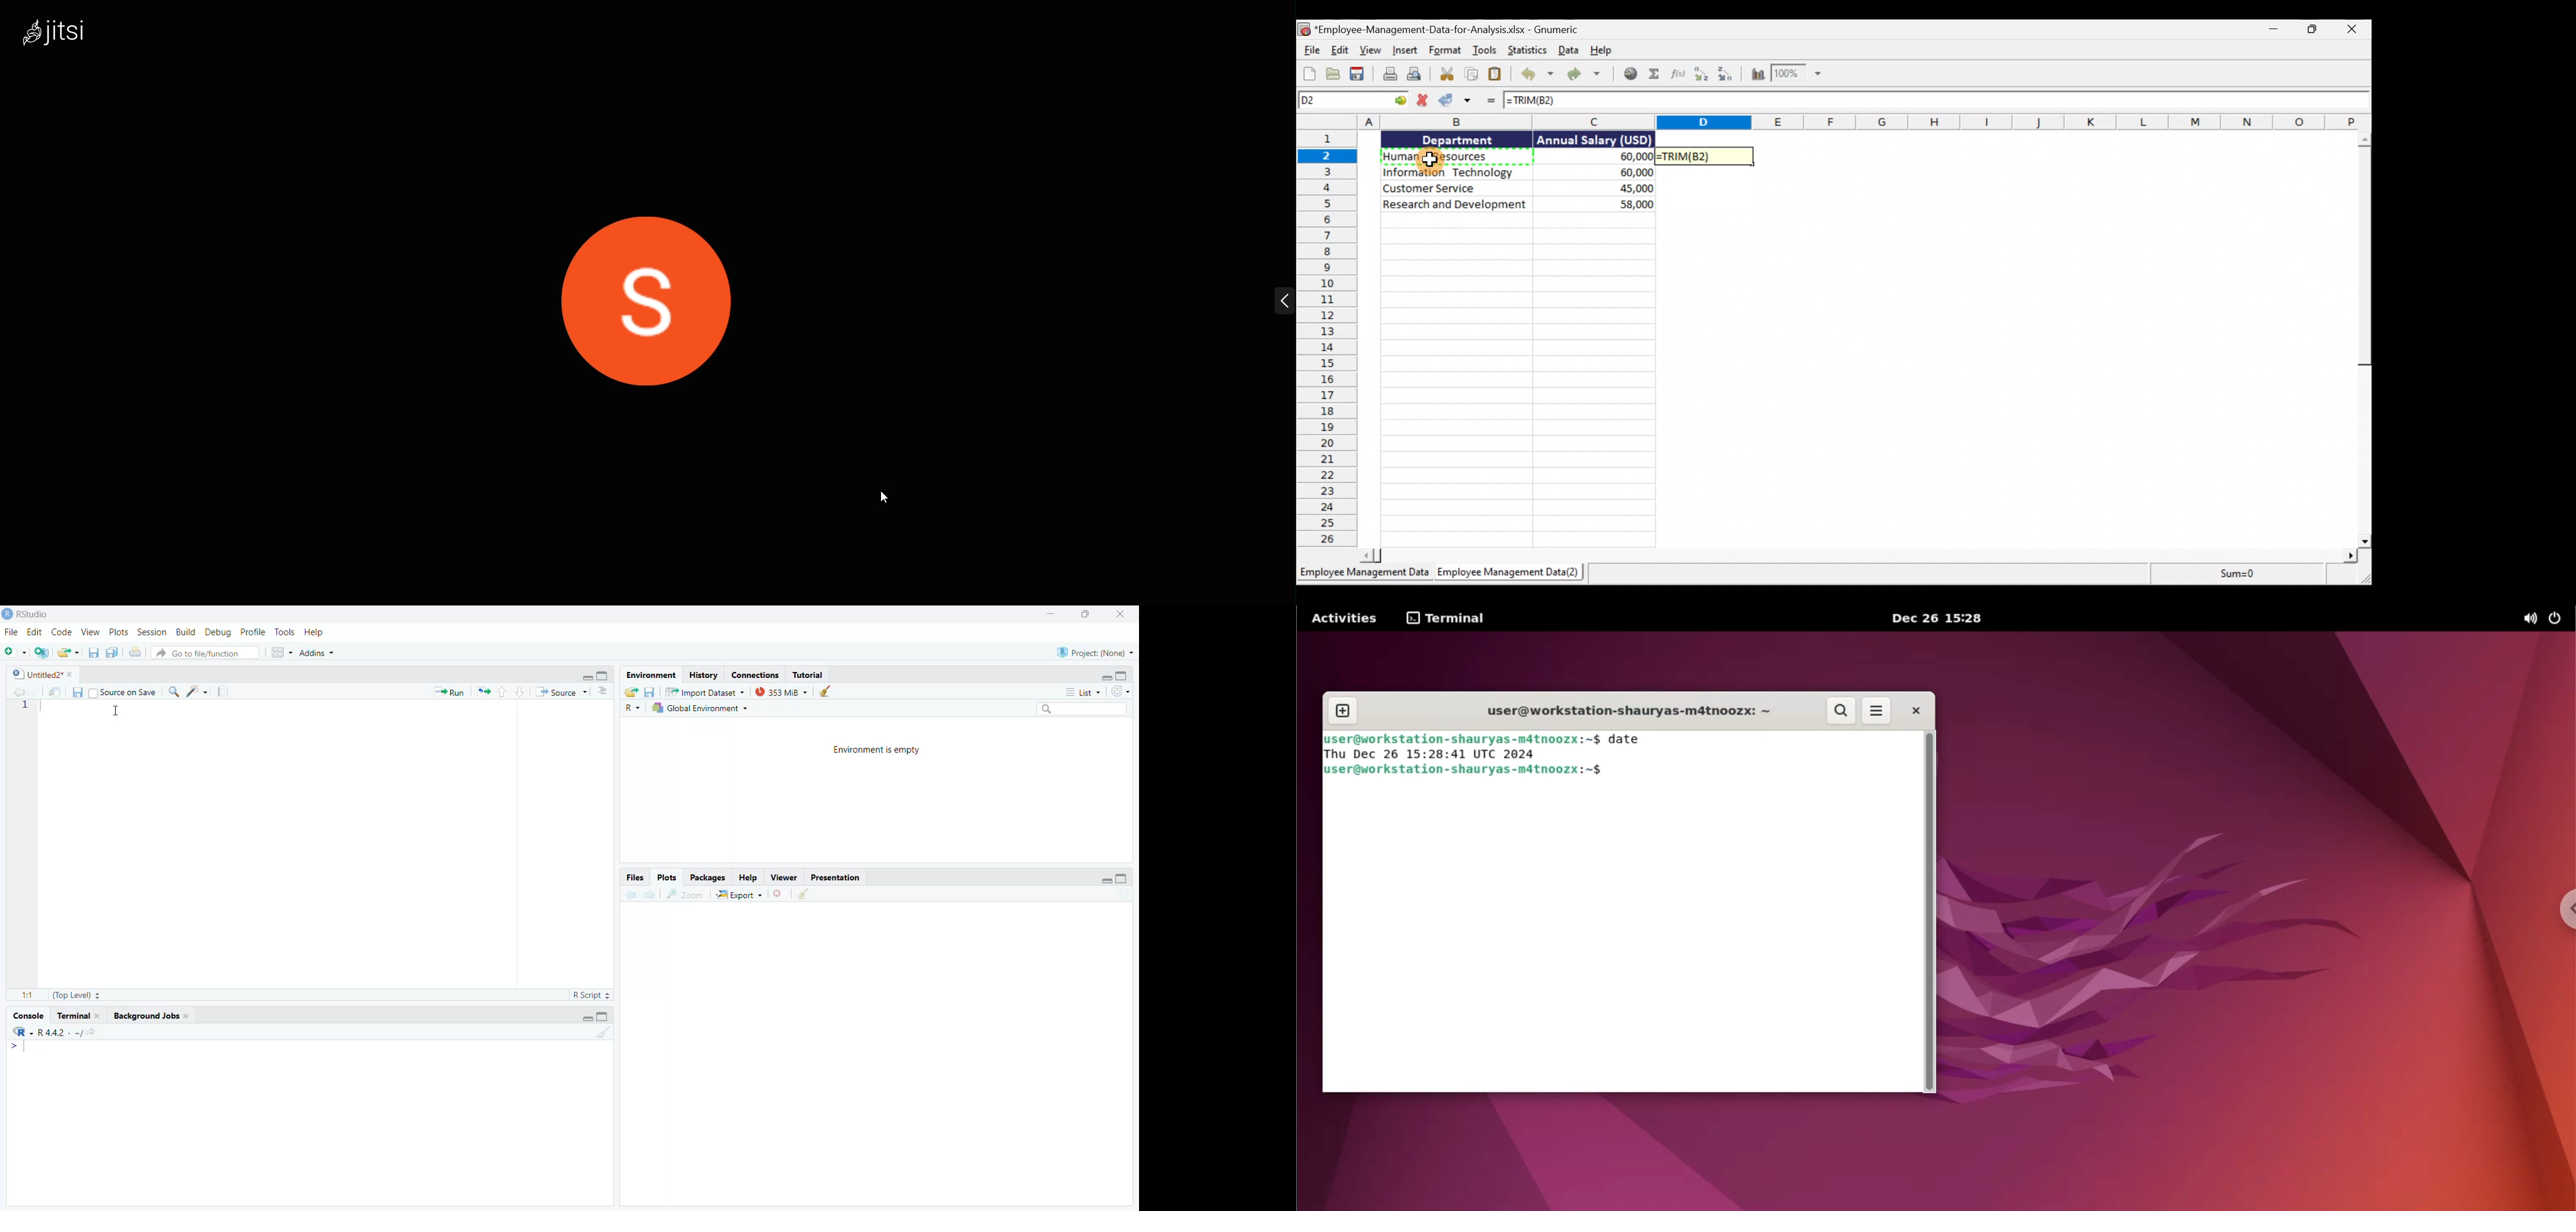  Describe the element at coordinates (1121, 692) in the screenshot. I see `refresh` at that location.